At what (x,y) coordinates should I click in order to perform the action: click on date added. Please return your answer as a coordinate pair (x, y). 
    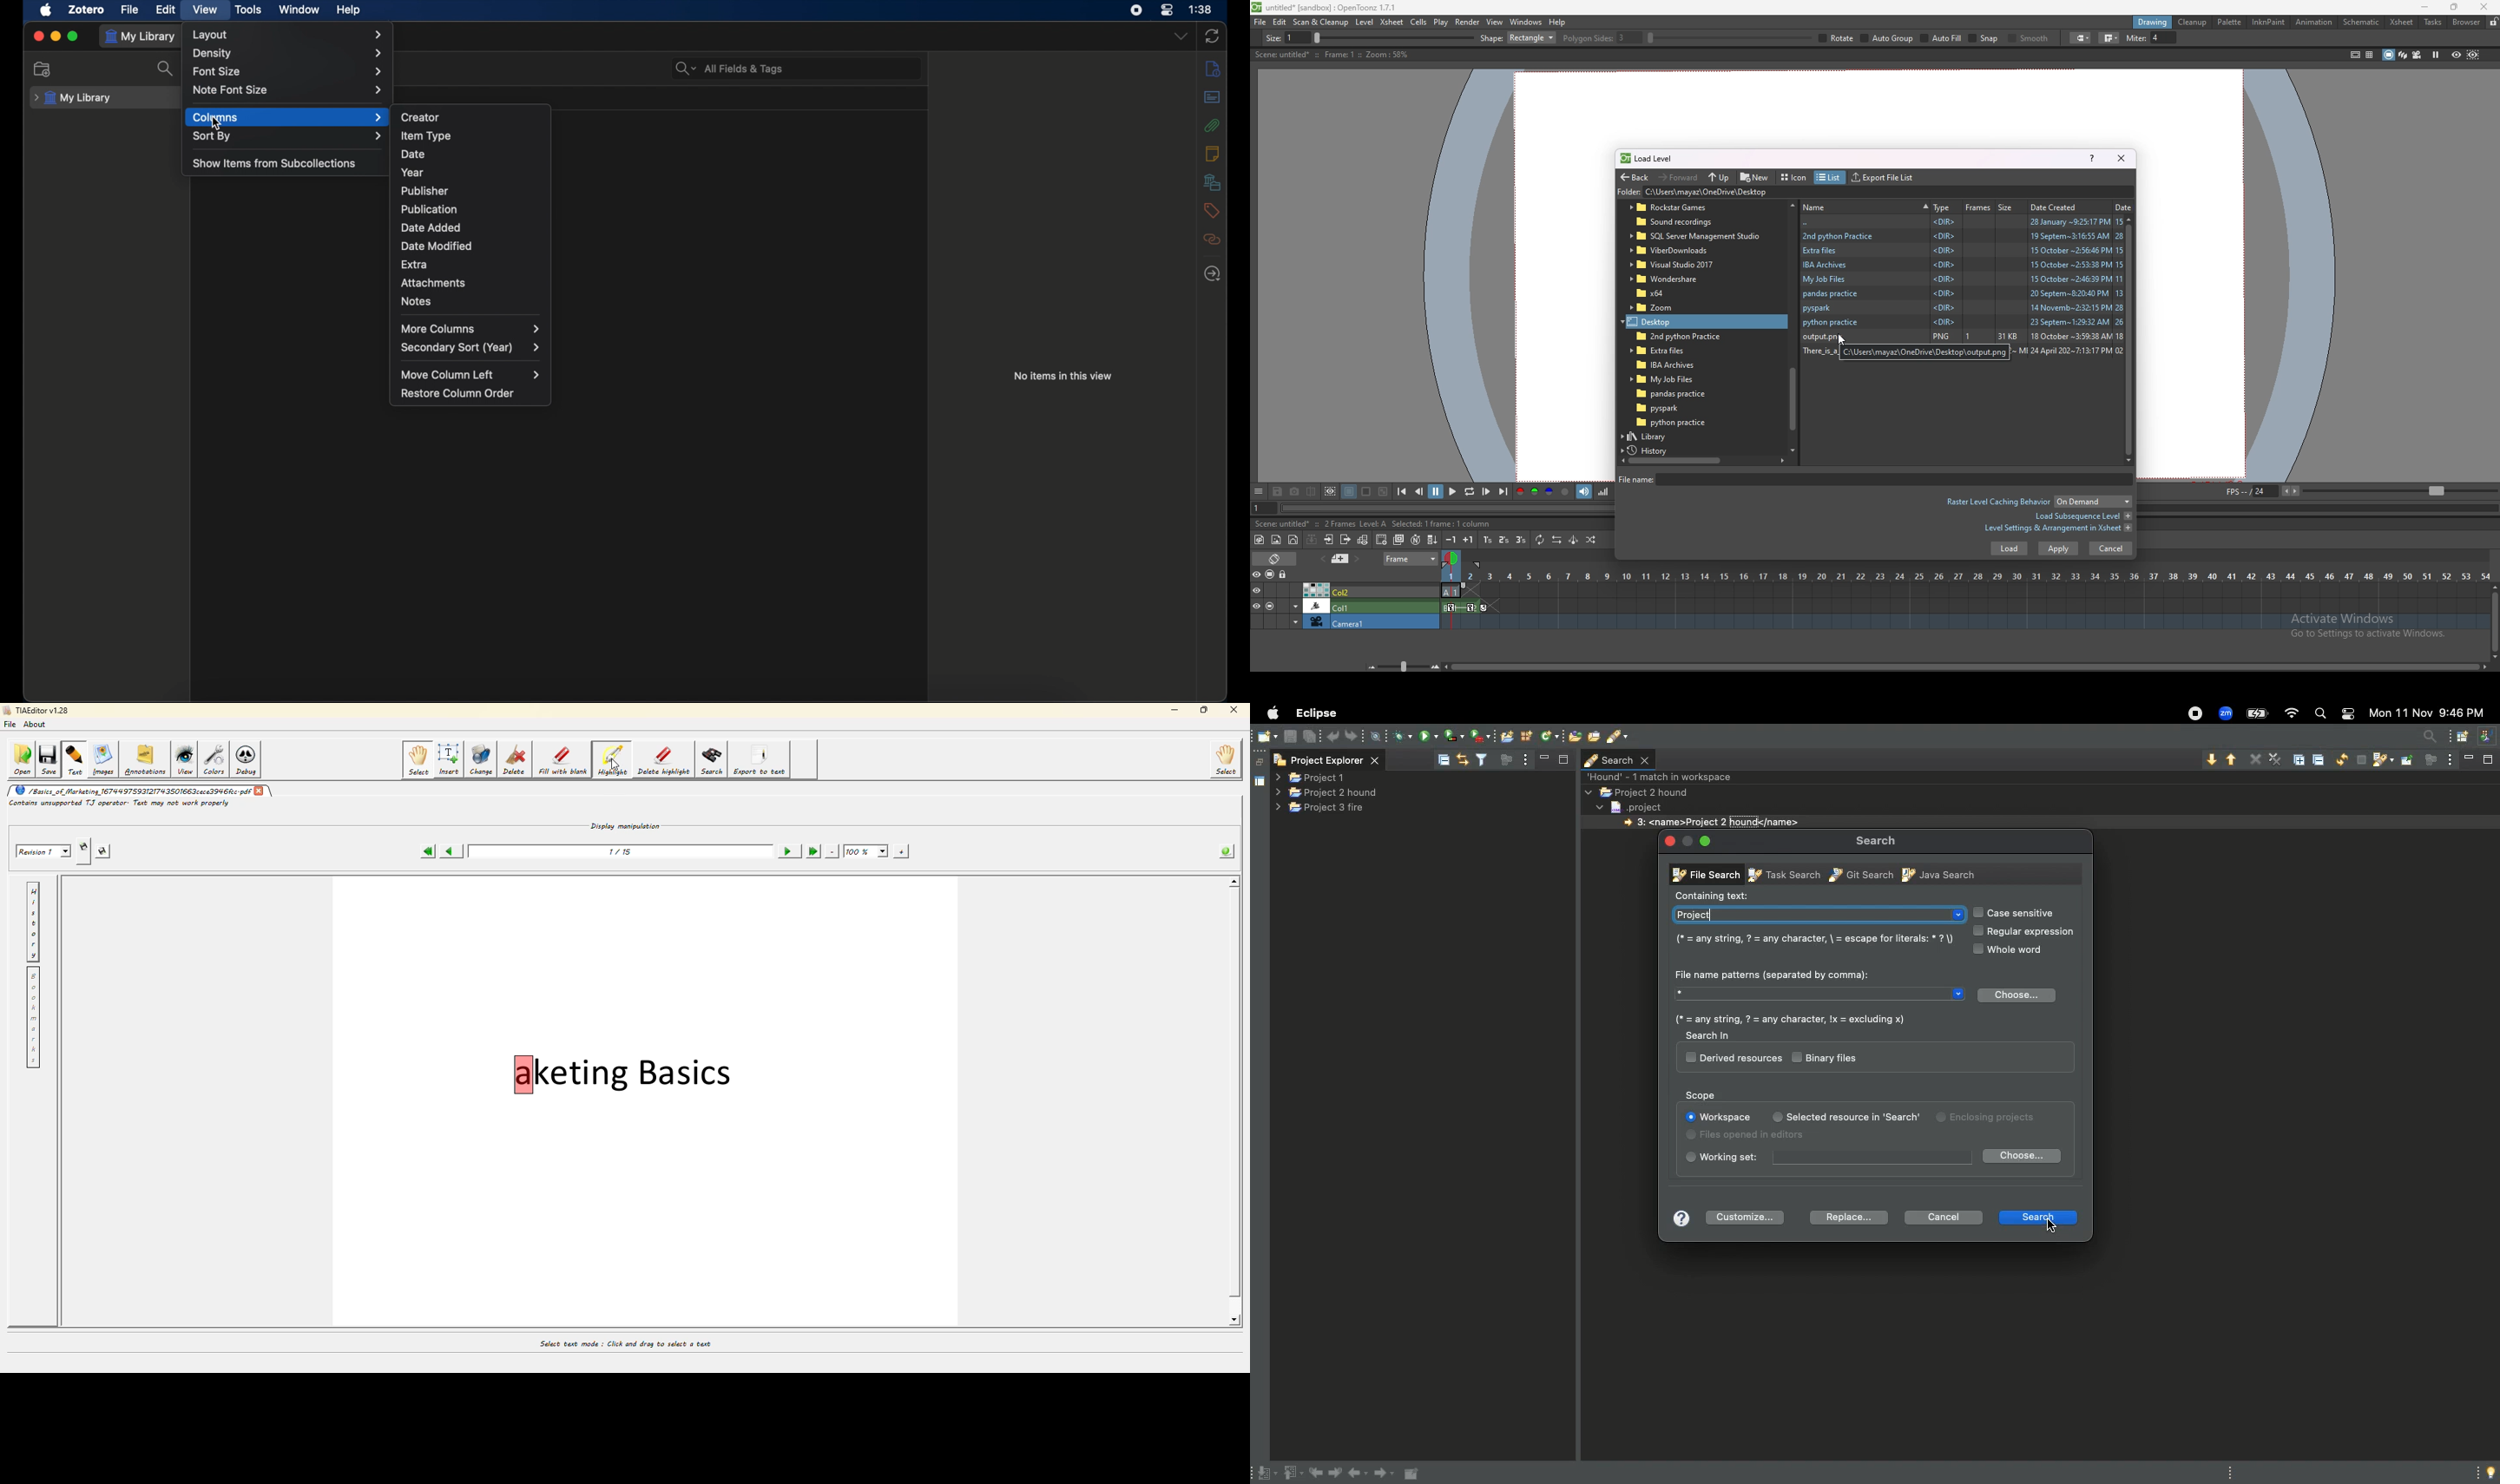
    Looking at the image, I should click on (430, 227).